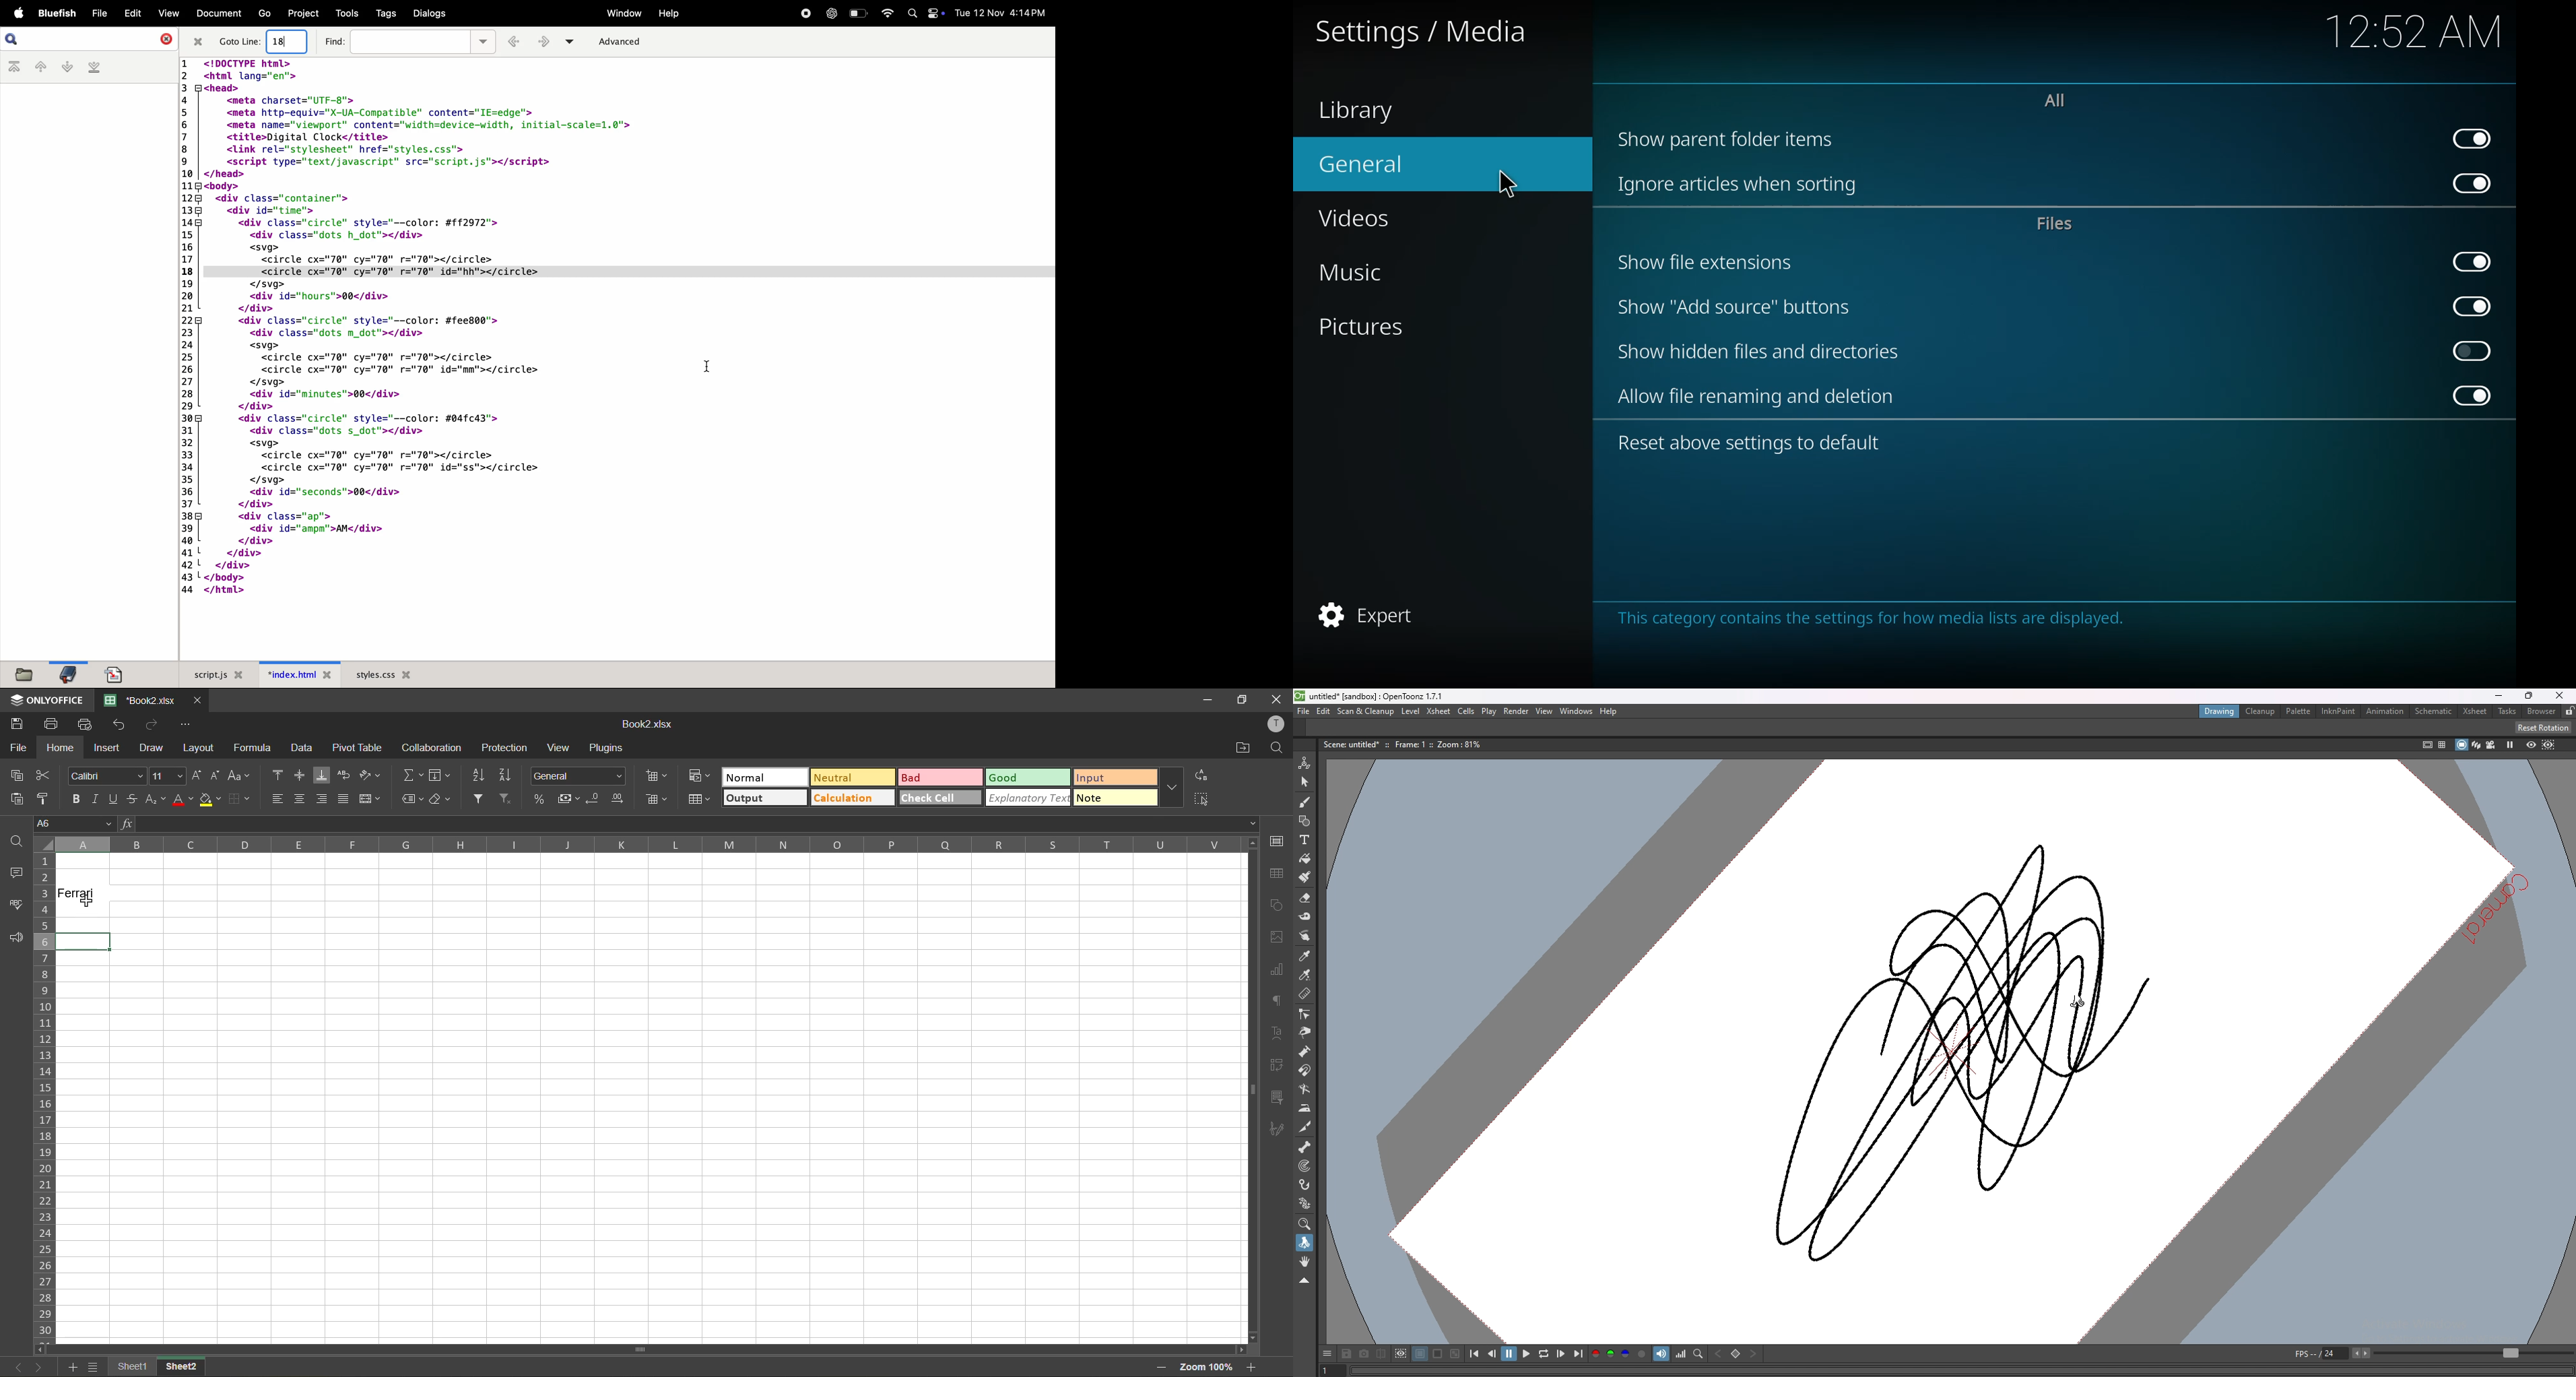  I want to click on accounting, so click(567, 797).